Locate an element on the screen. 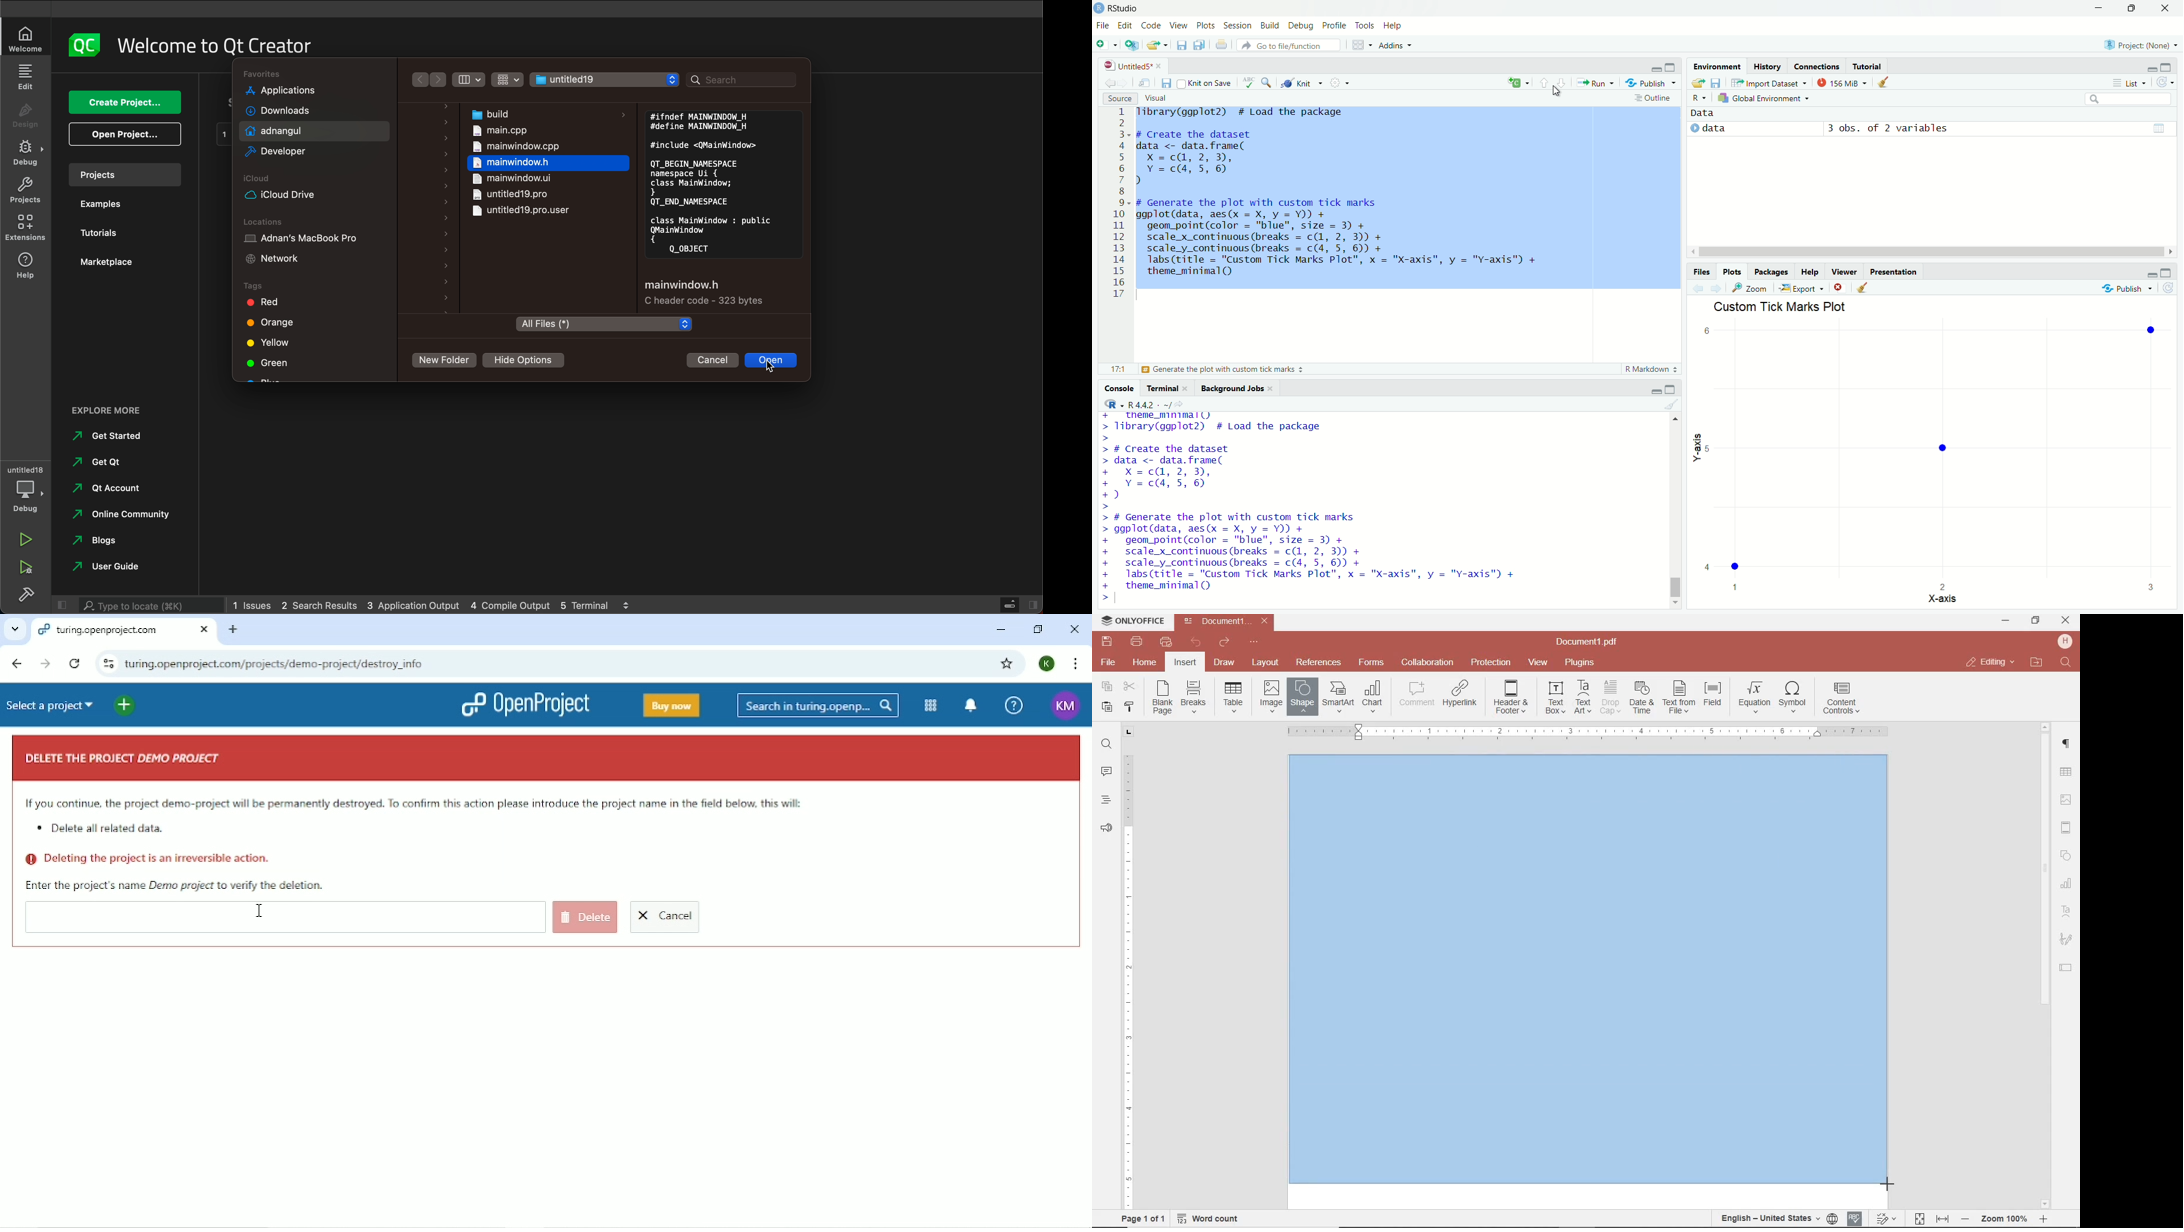 The height and width of the screenshot is (1232, 2184). COMMENT is located at coordinates (1418, 694).